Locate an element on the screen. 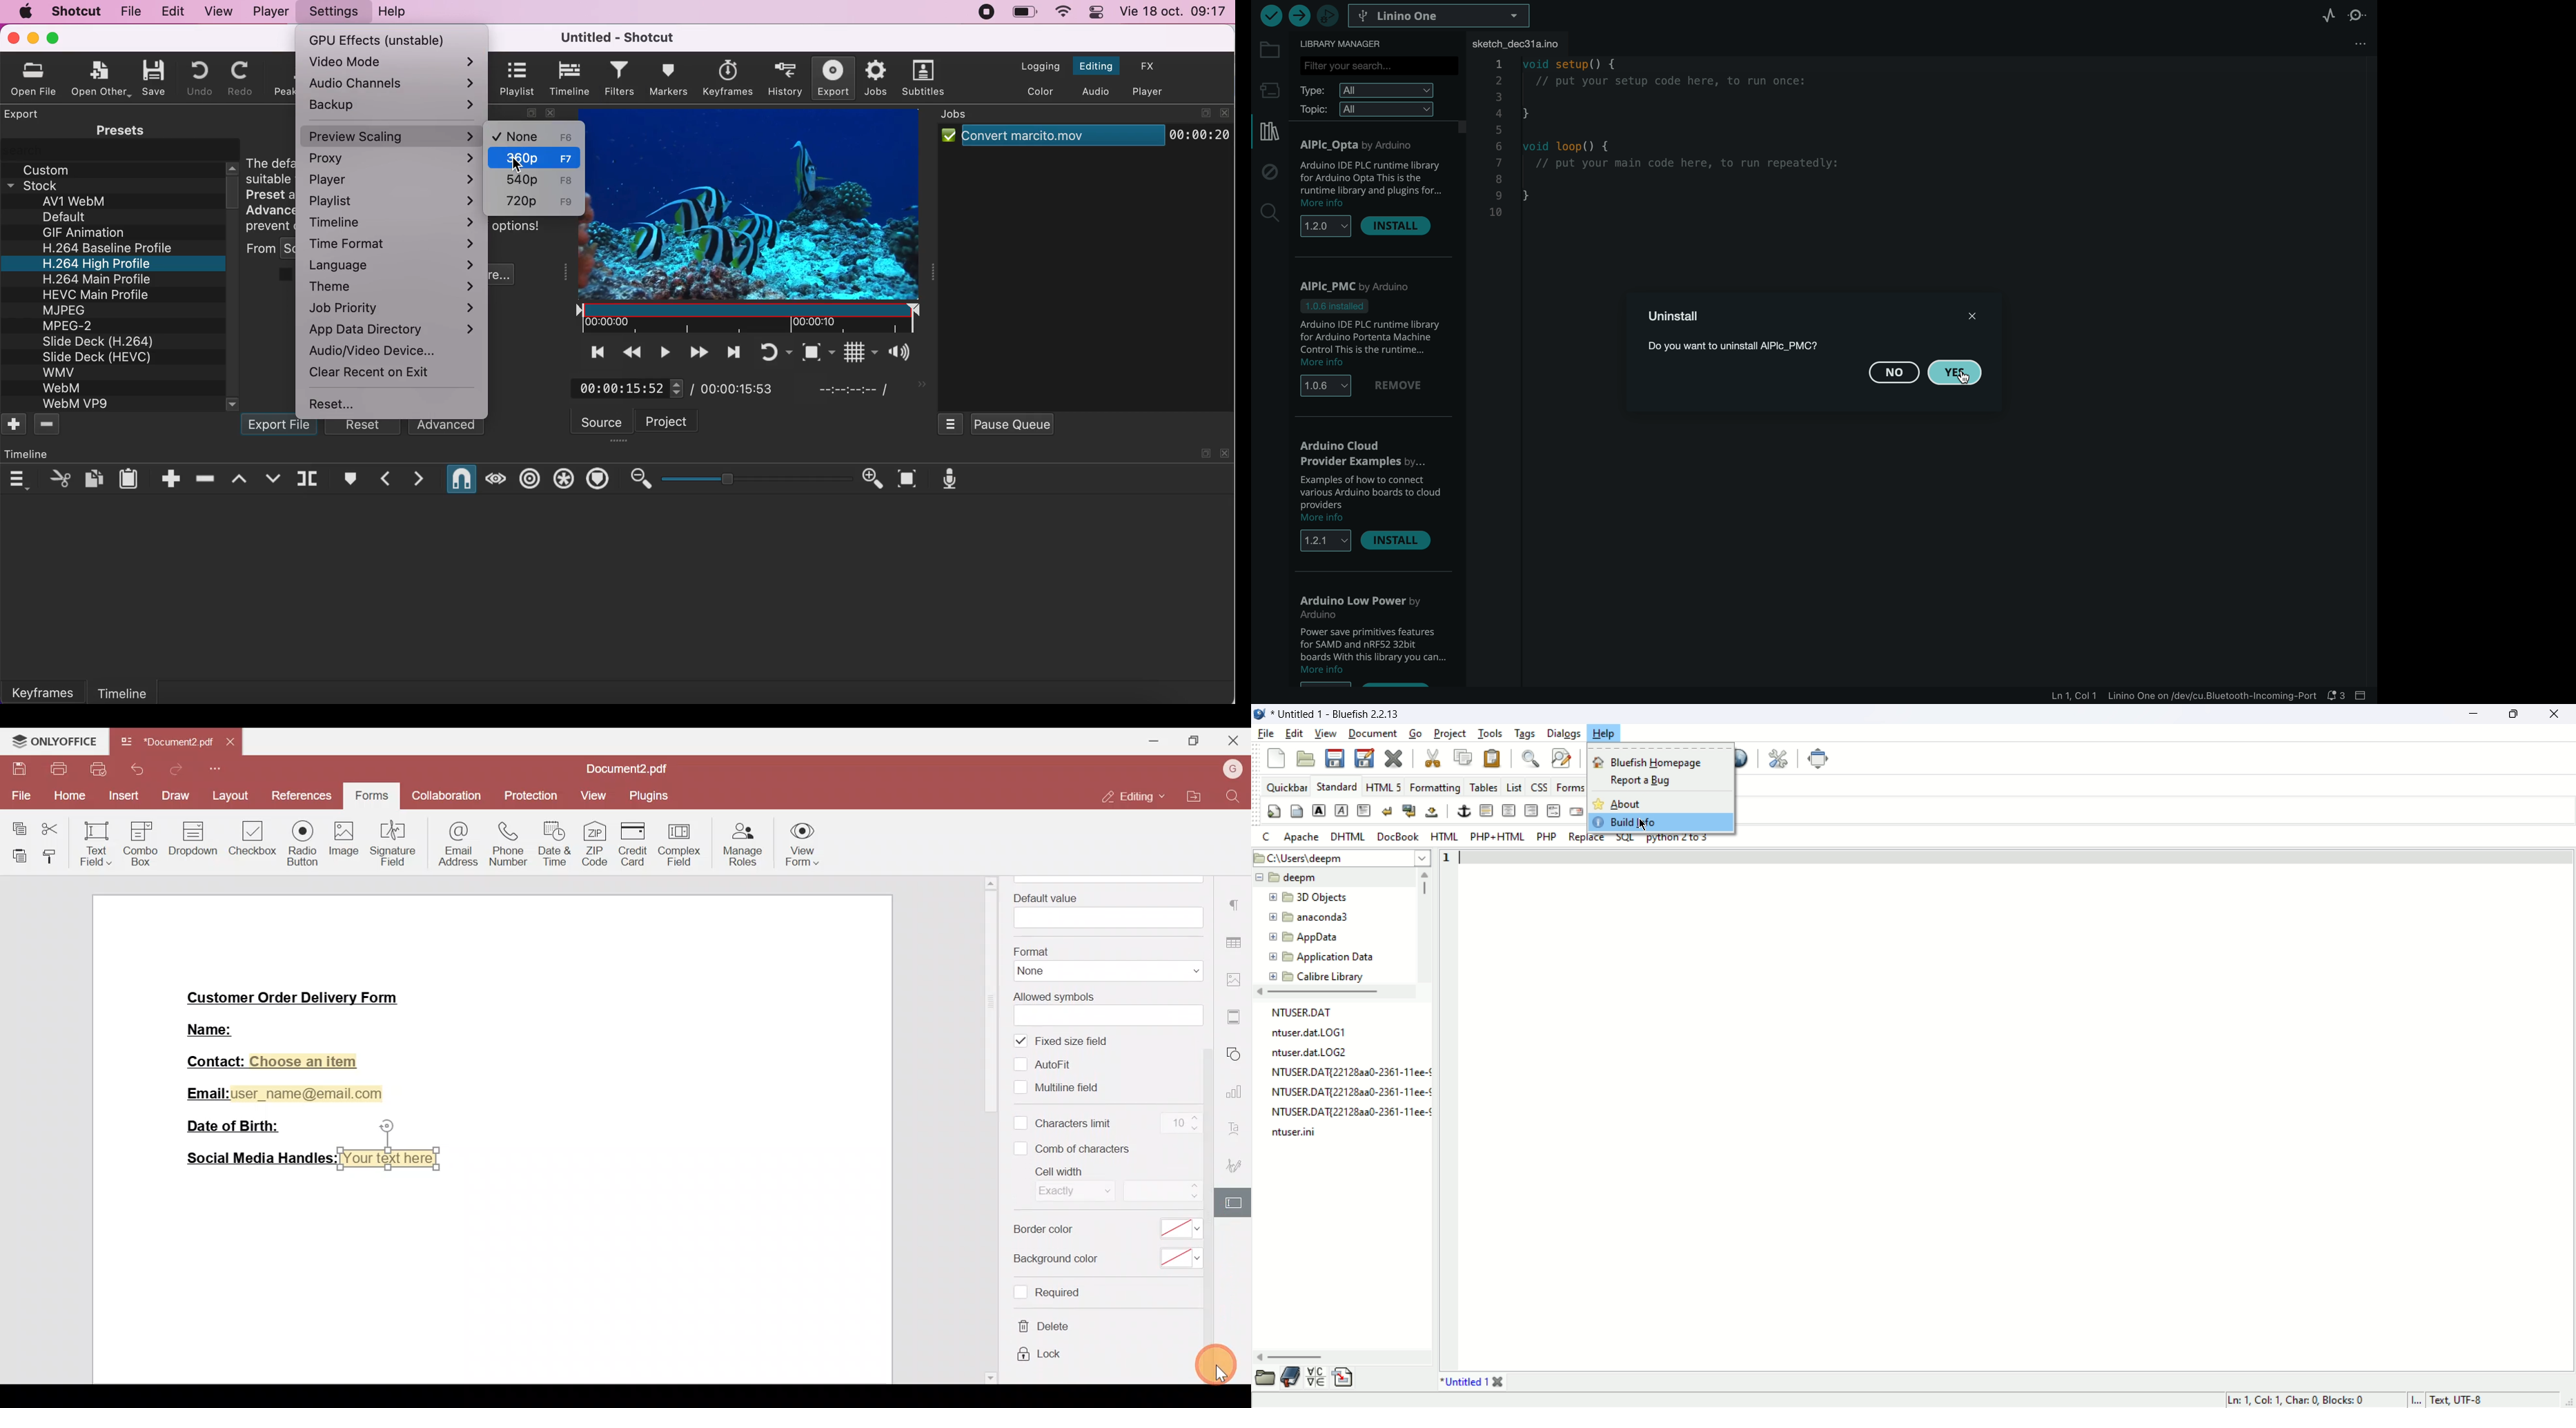  close is located at coordinates (1225, 453).